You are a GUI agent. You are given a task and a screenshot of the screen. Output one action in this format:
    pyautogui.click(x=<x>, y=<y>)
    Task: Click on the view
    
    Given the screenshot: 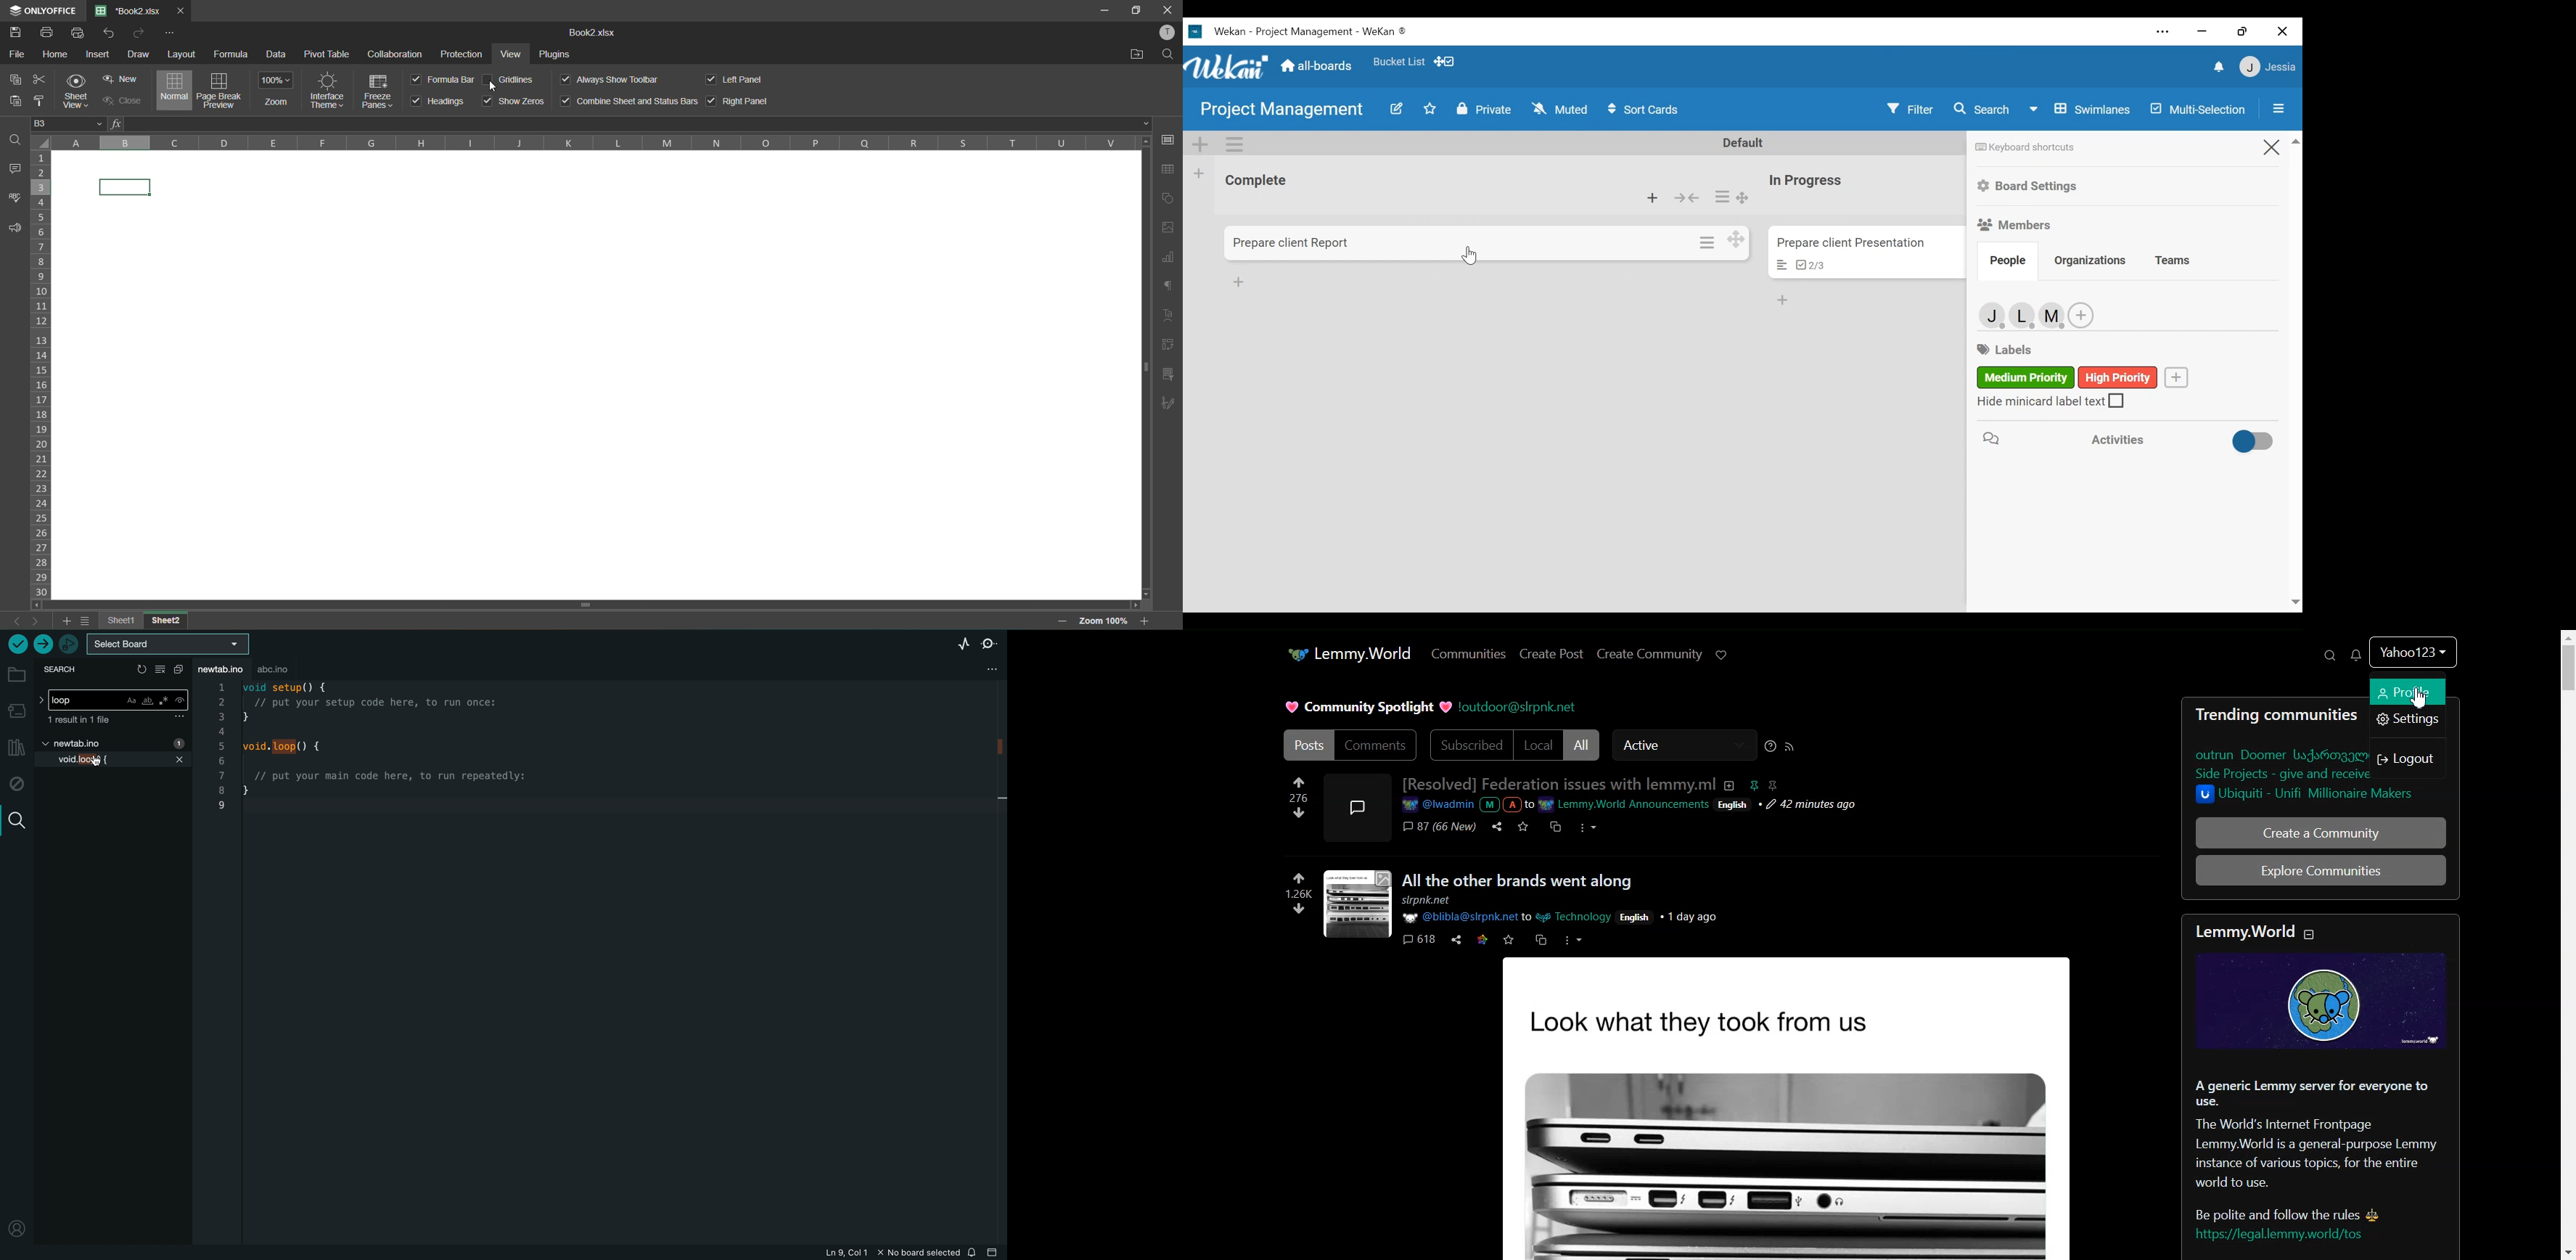 What is the action you would take?
    pyautogui.click(x=513, y=55)
    